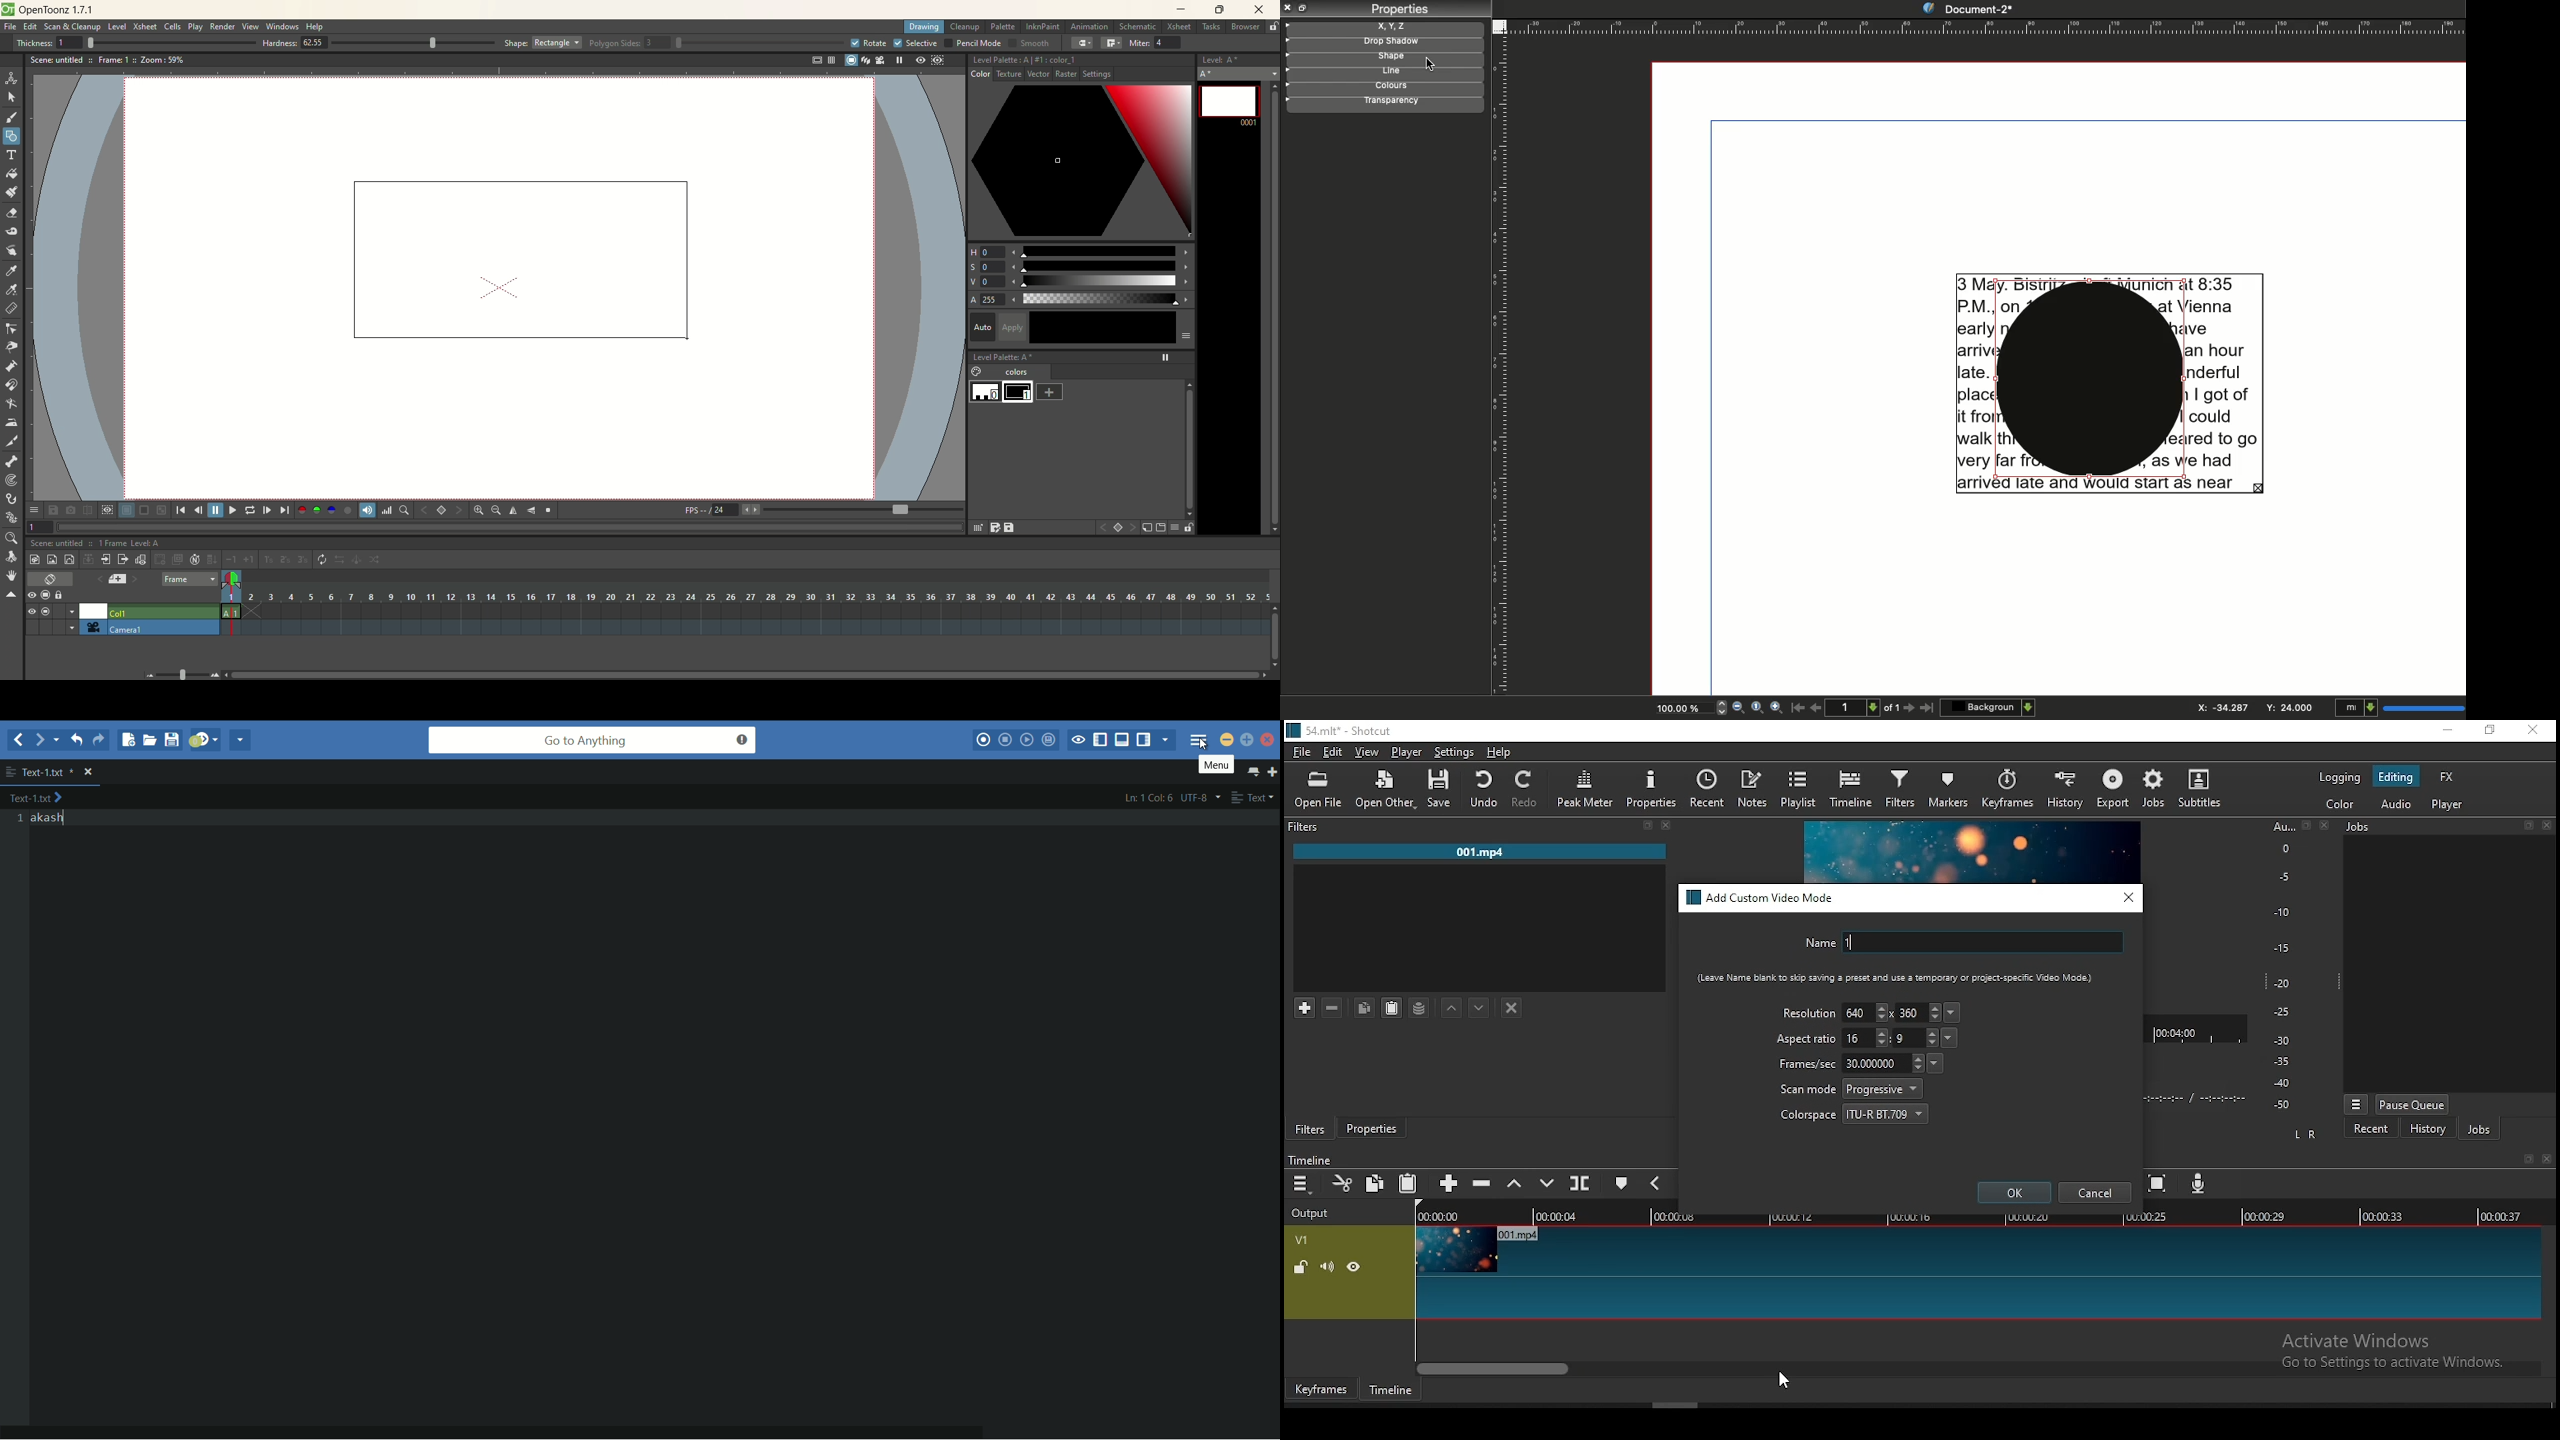 The height and width of the screenshot is (1456, 2576). I want to click on reframe on 2's, so click(287, 560).